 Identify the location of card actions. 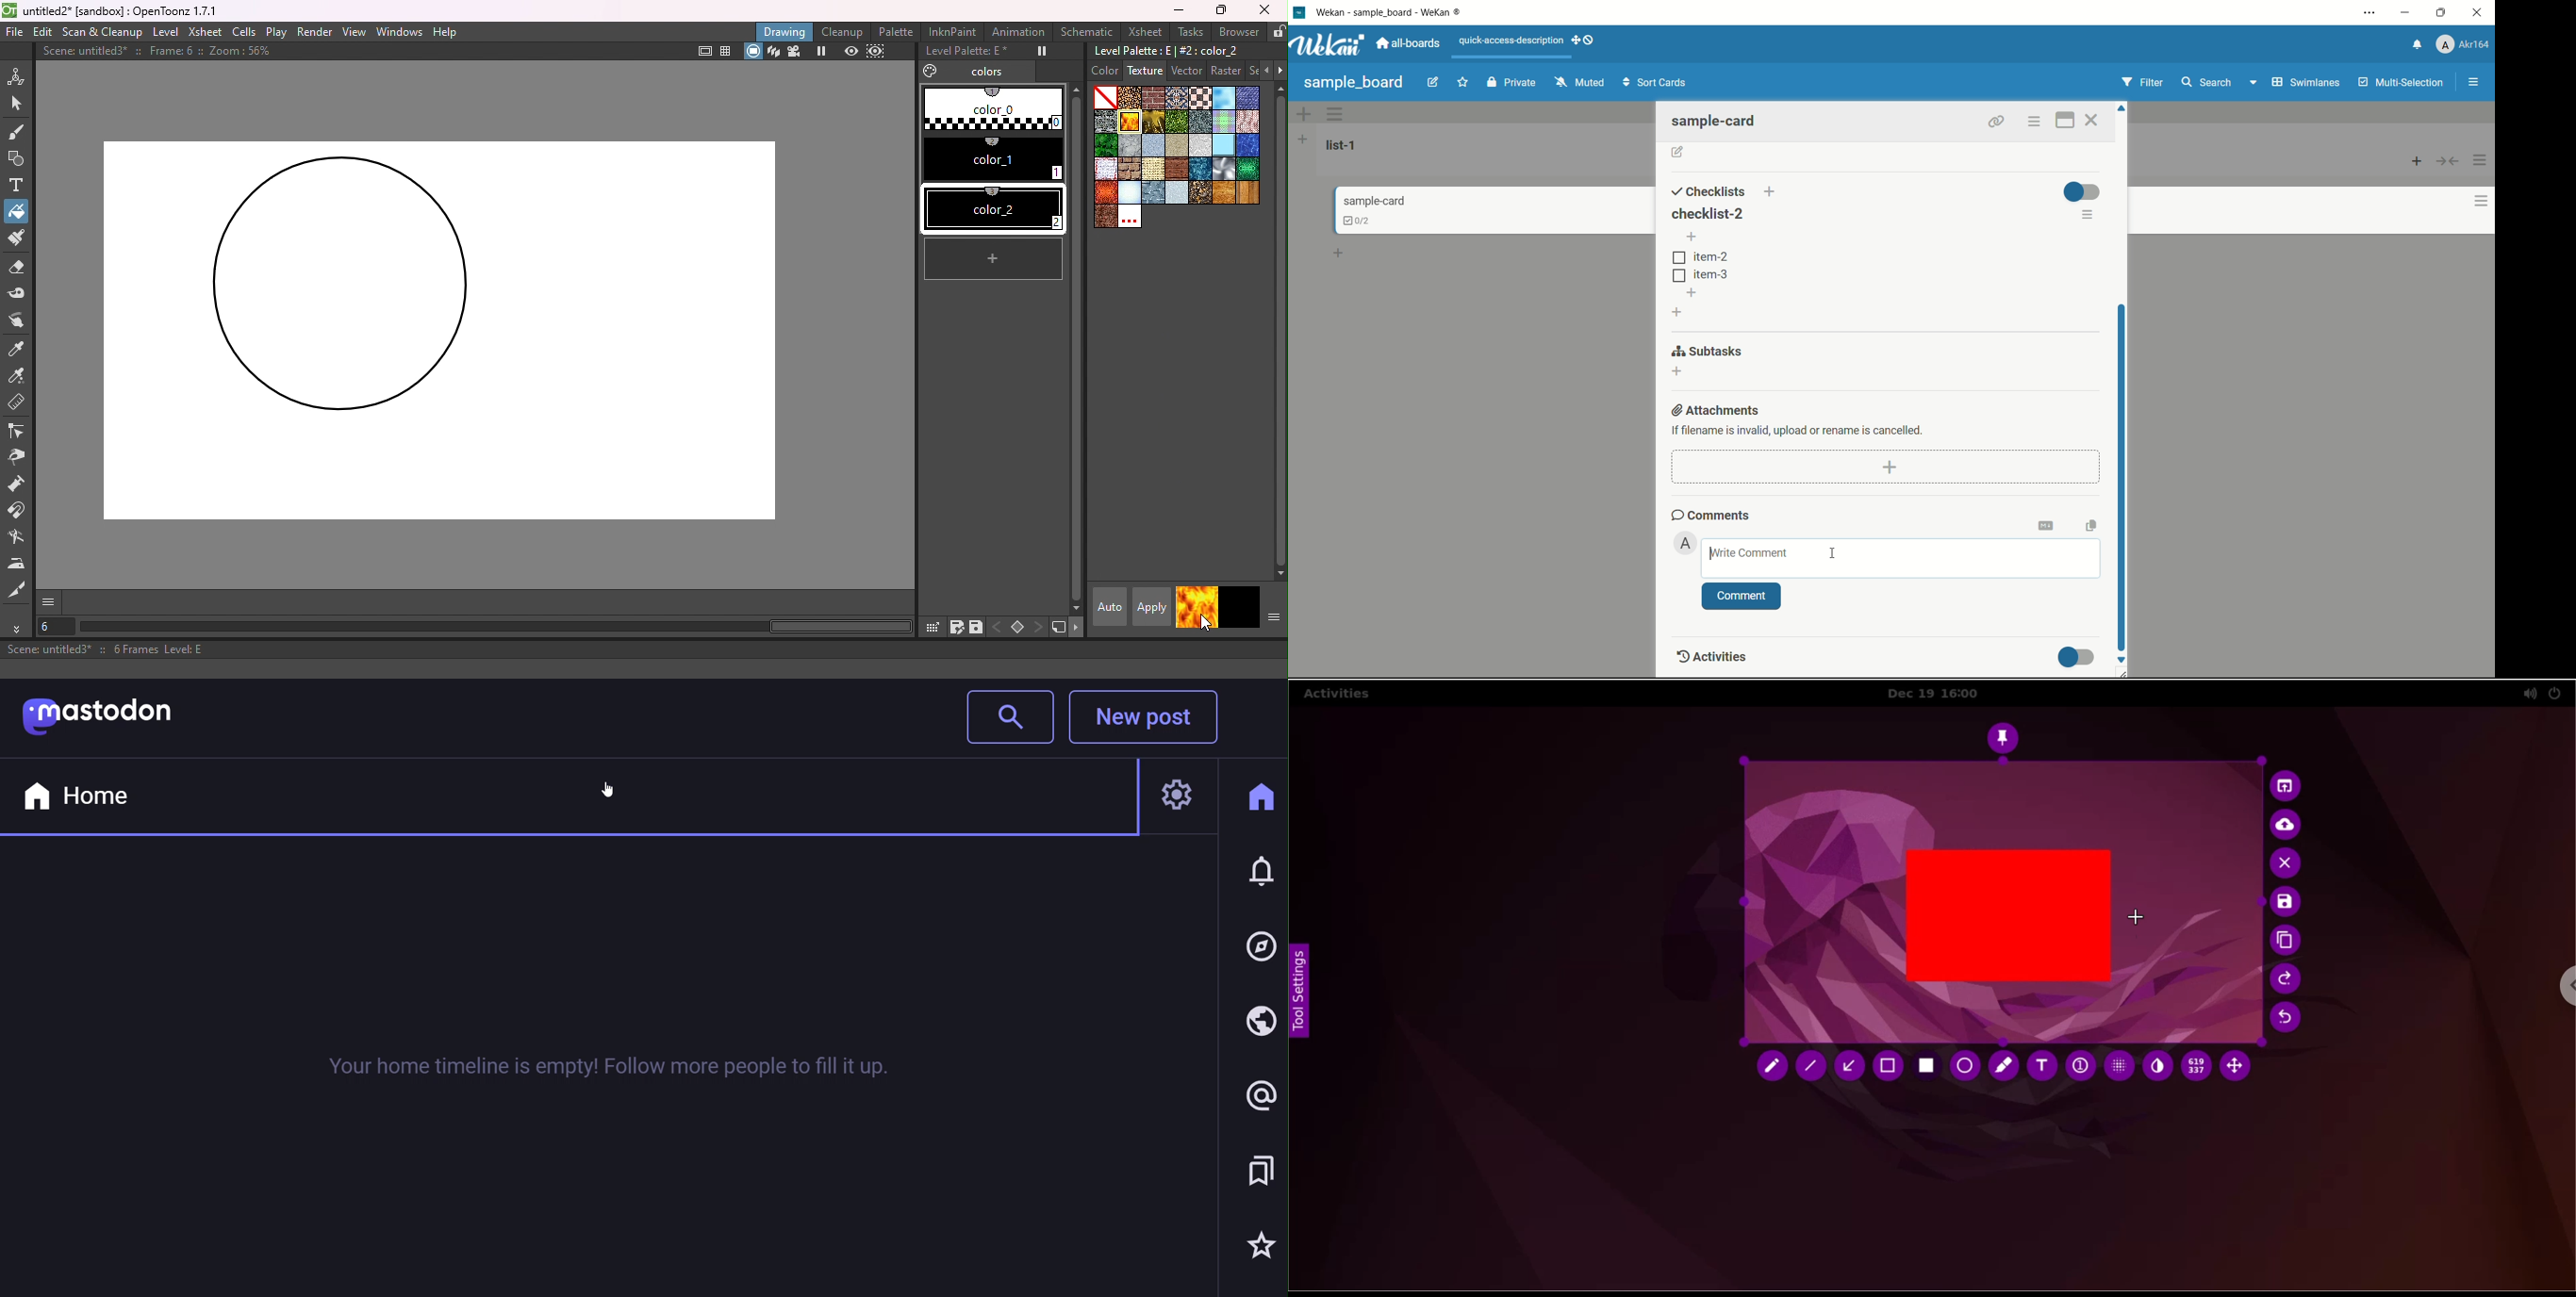
(2472, 202).